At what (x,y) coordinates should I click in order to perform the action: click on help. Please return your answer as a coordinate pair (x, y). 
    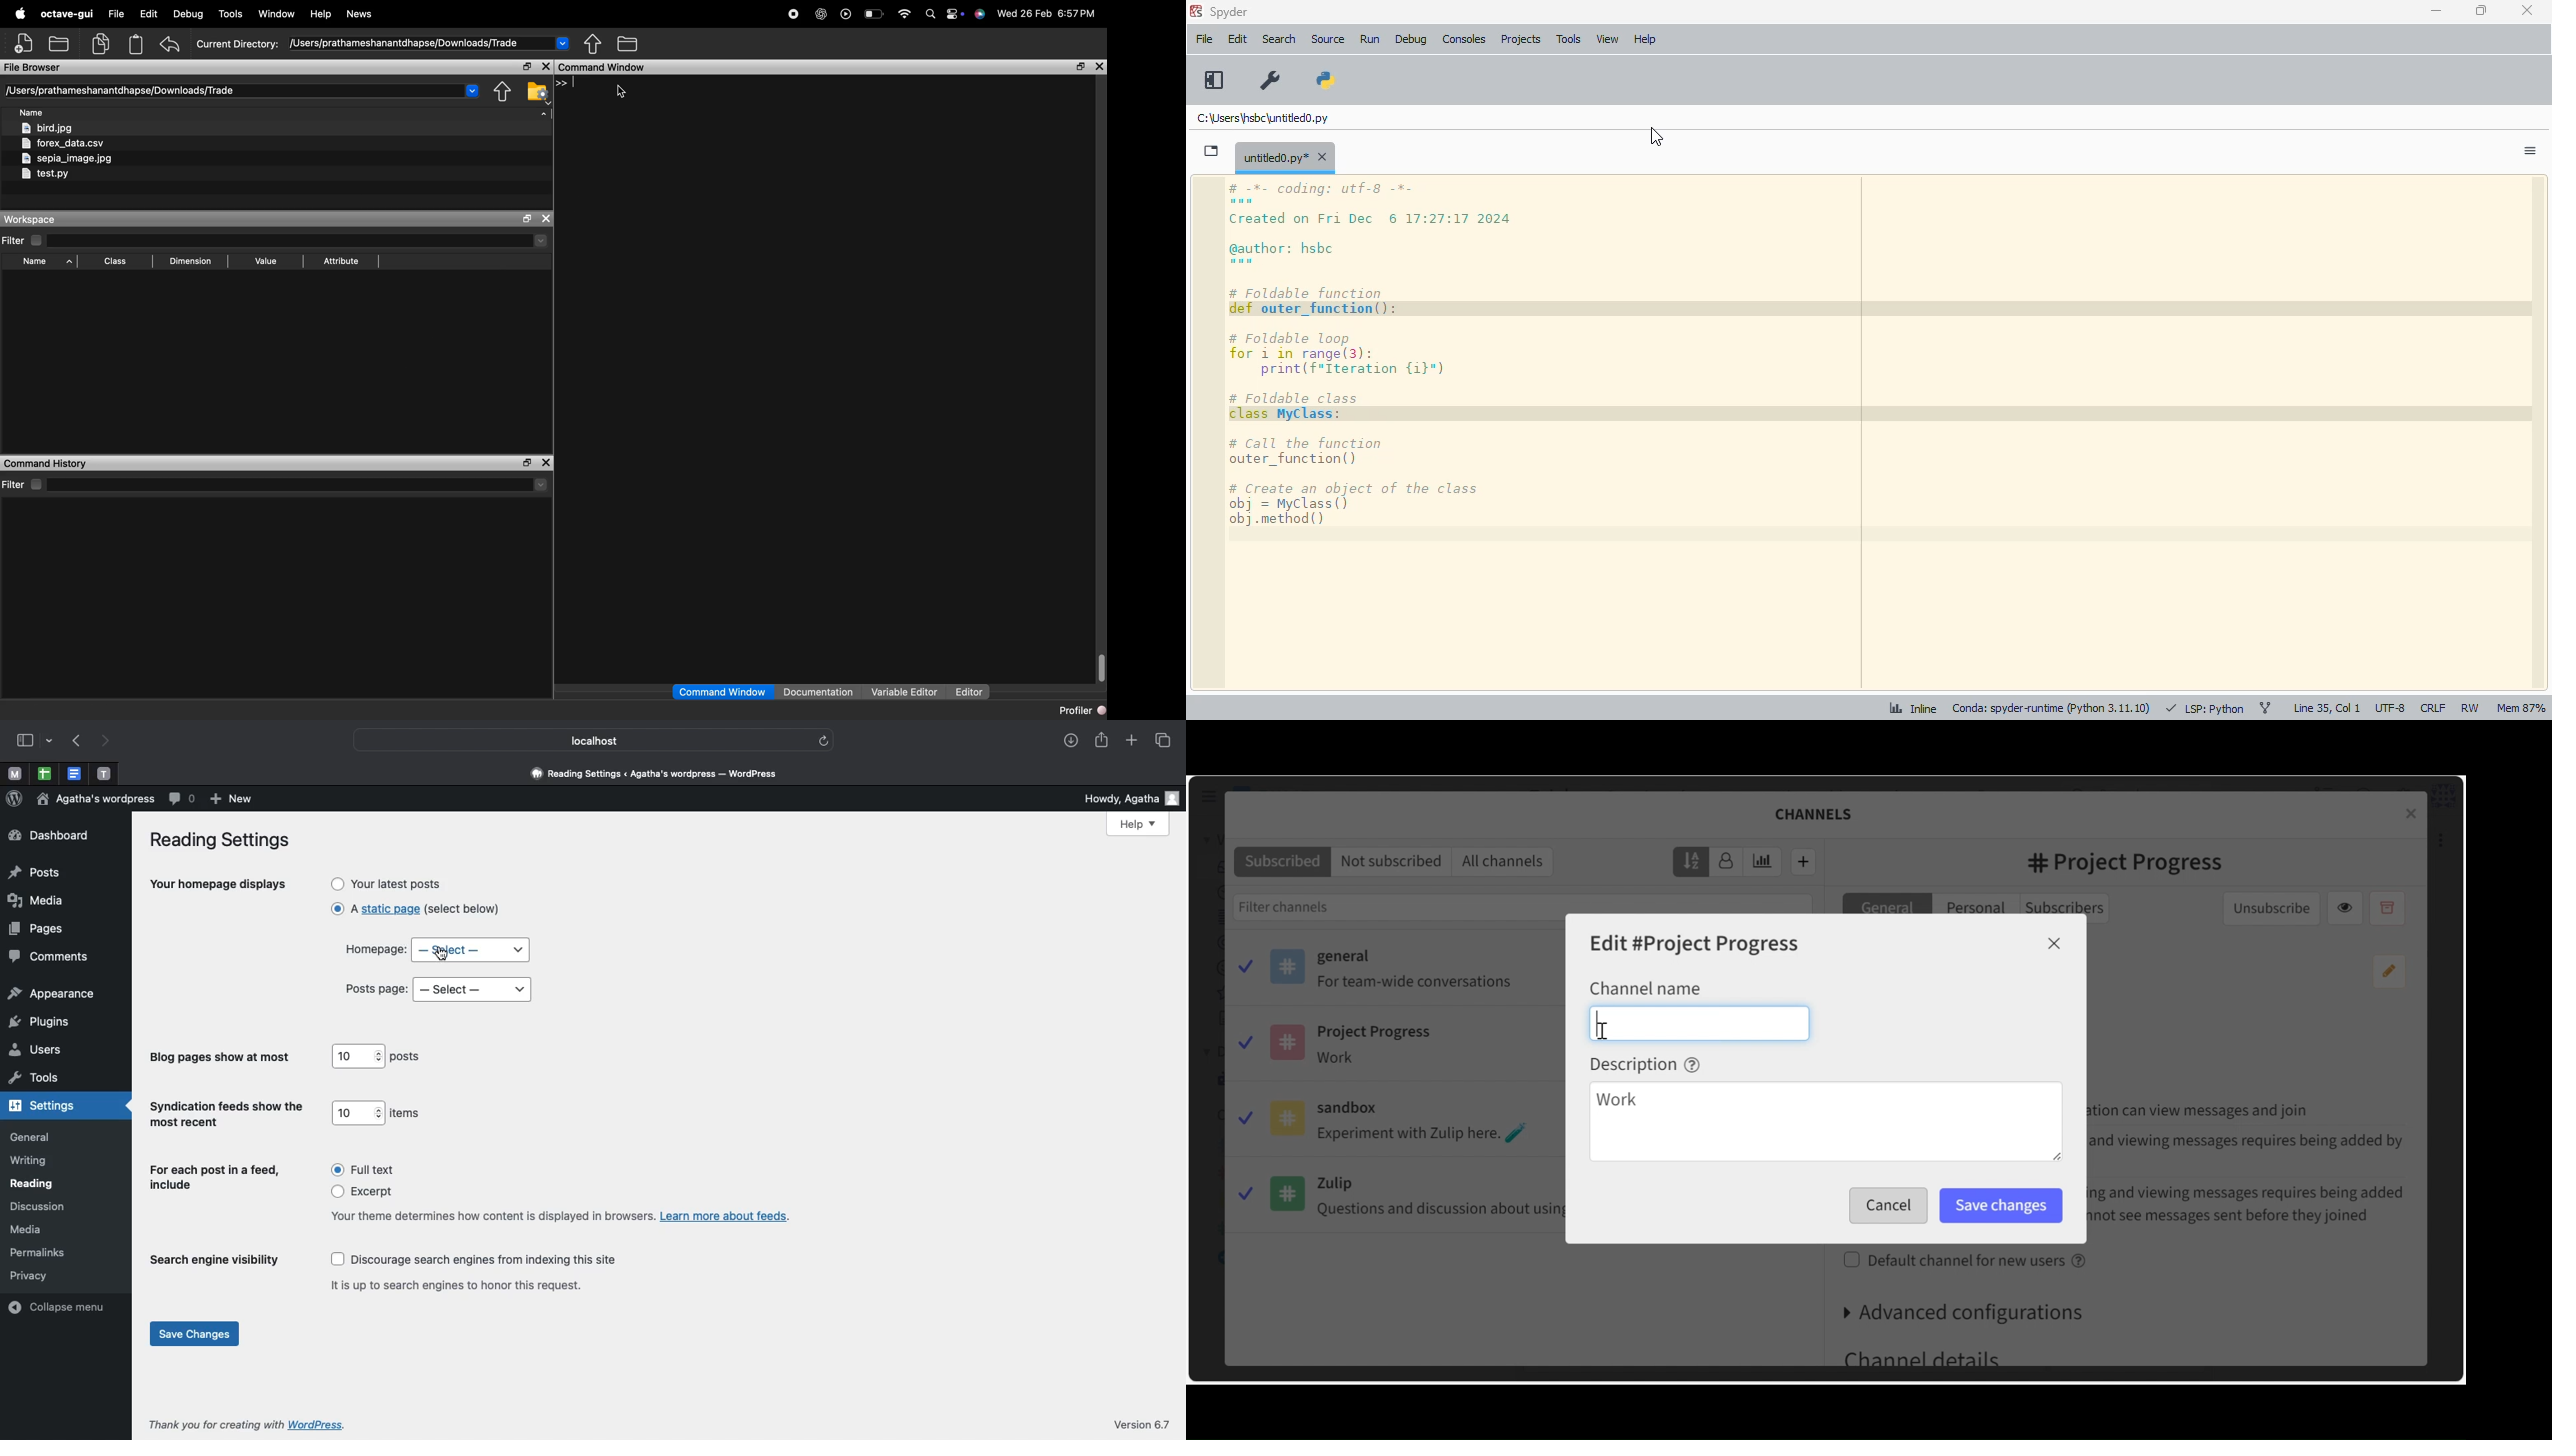
    Looking at the image, I should click on (1648, 42).